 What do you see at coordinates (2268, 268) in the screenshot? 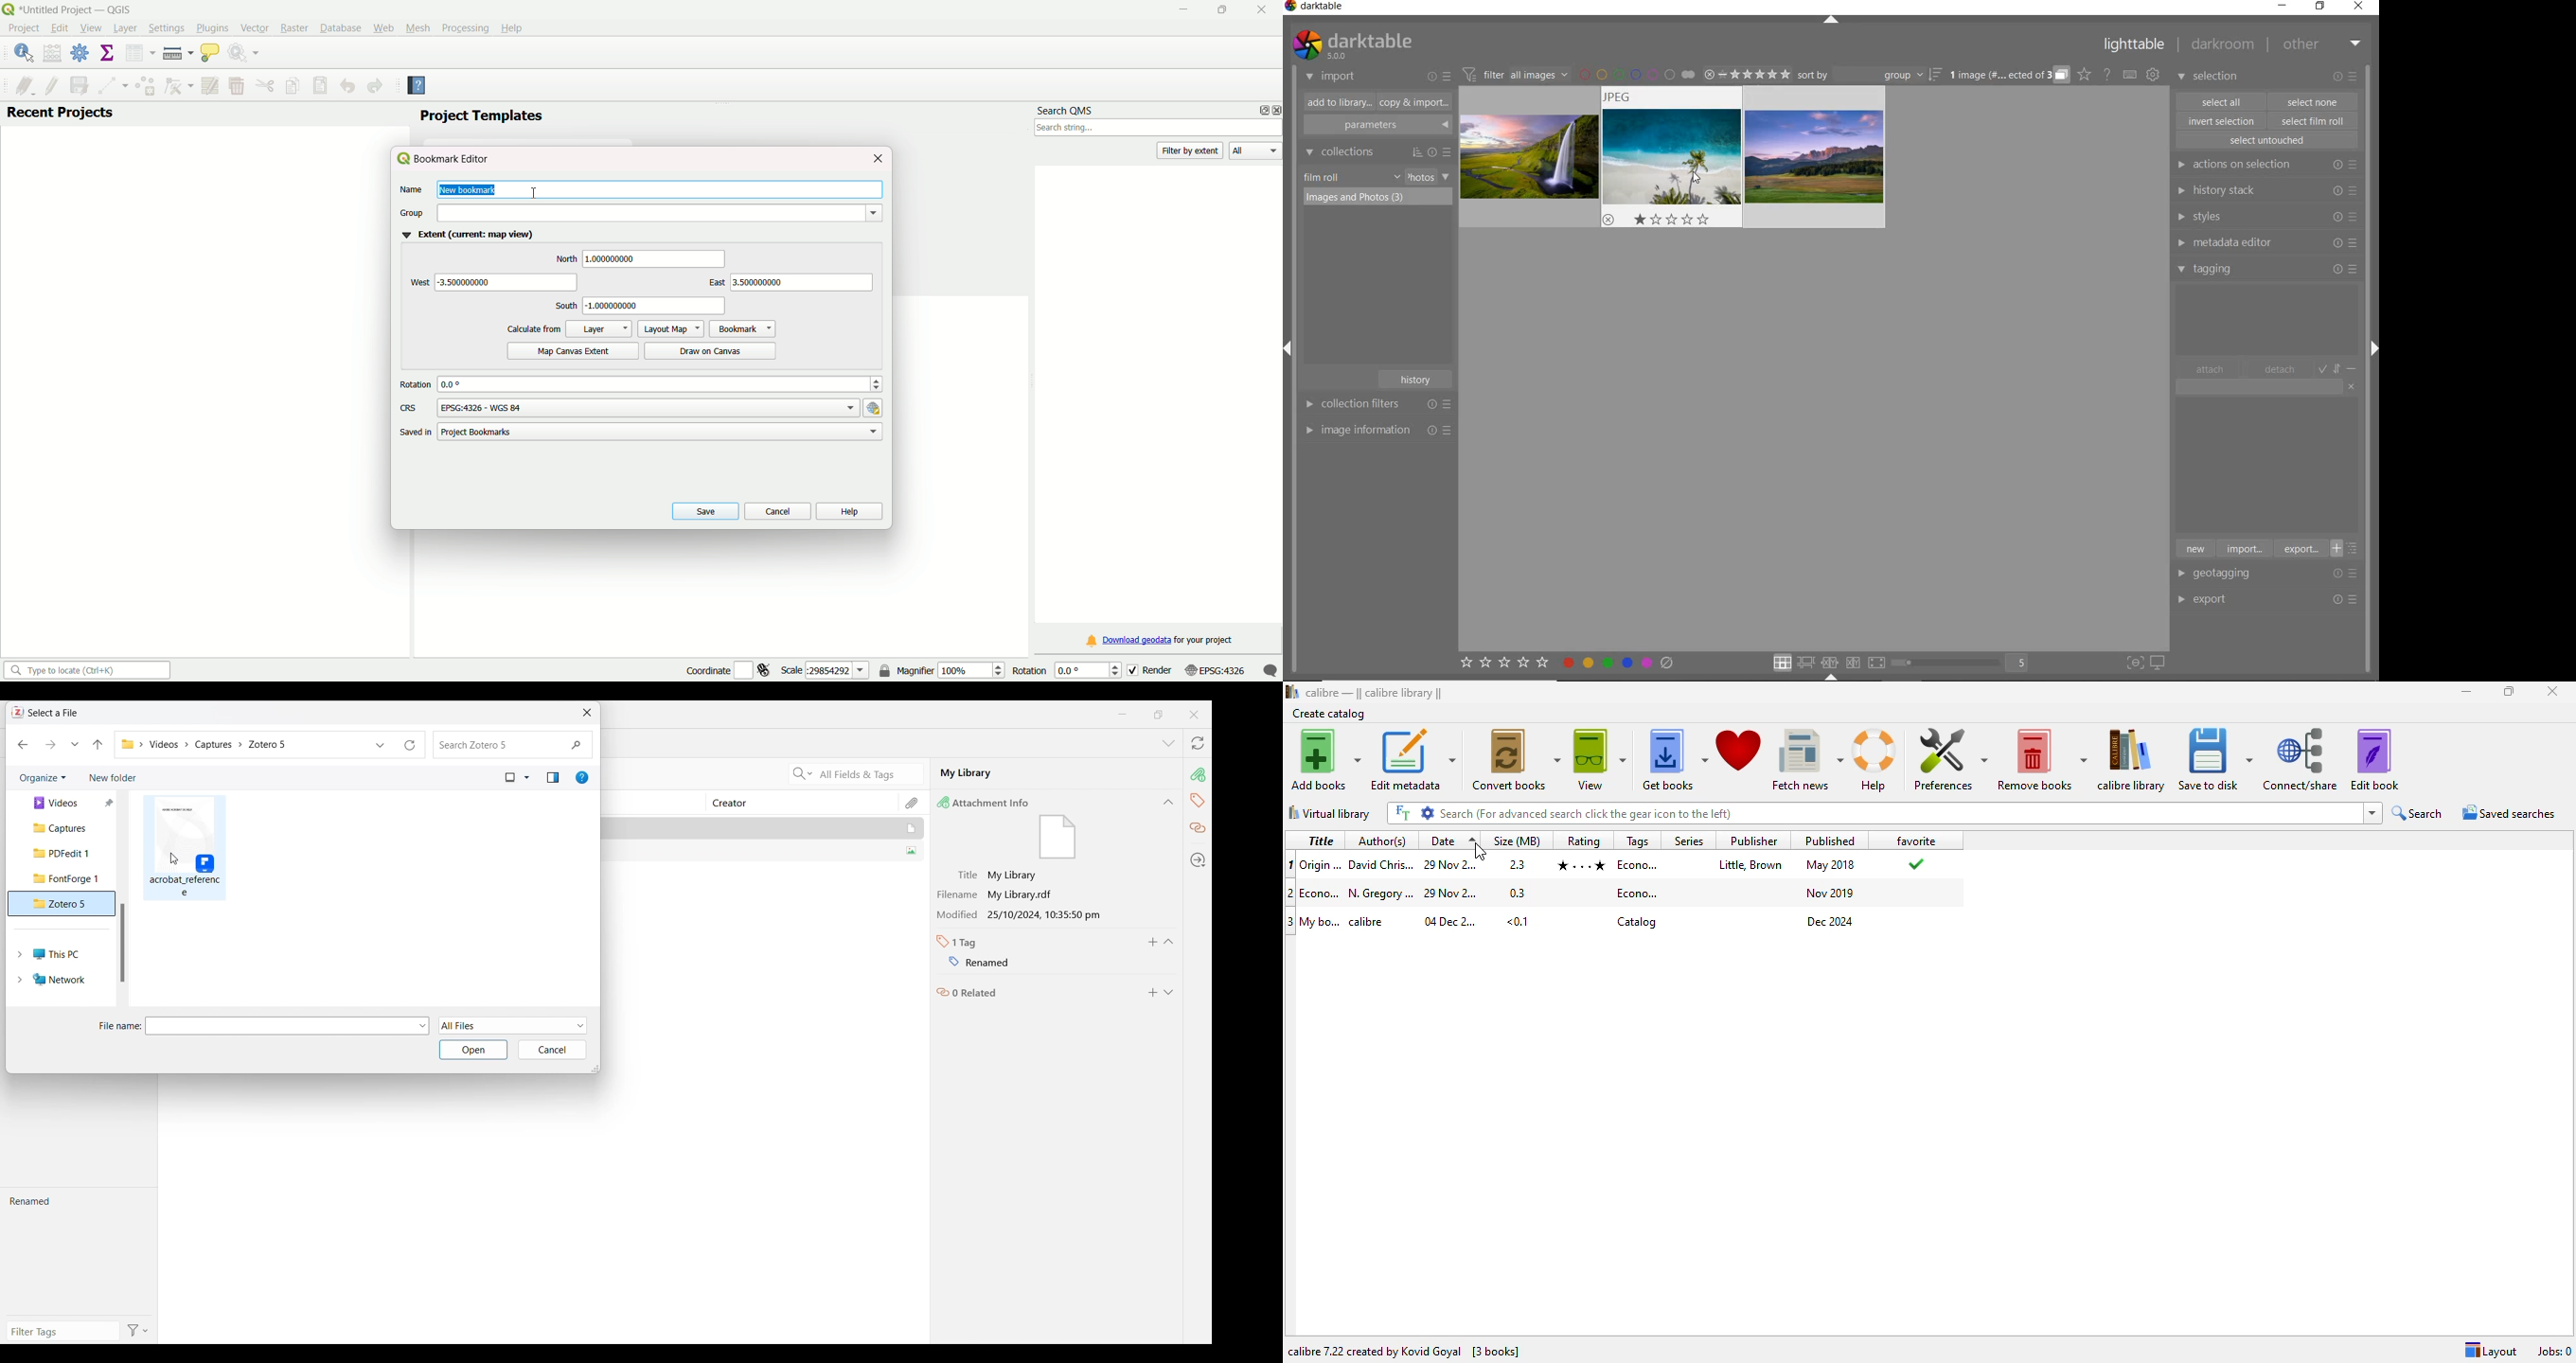
I see `tagging` at bounding box center [2268, 268].